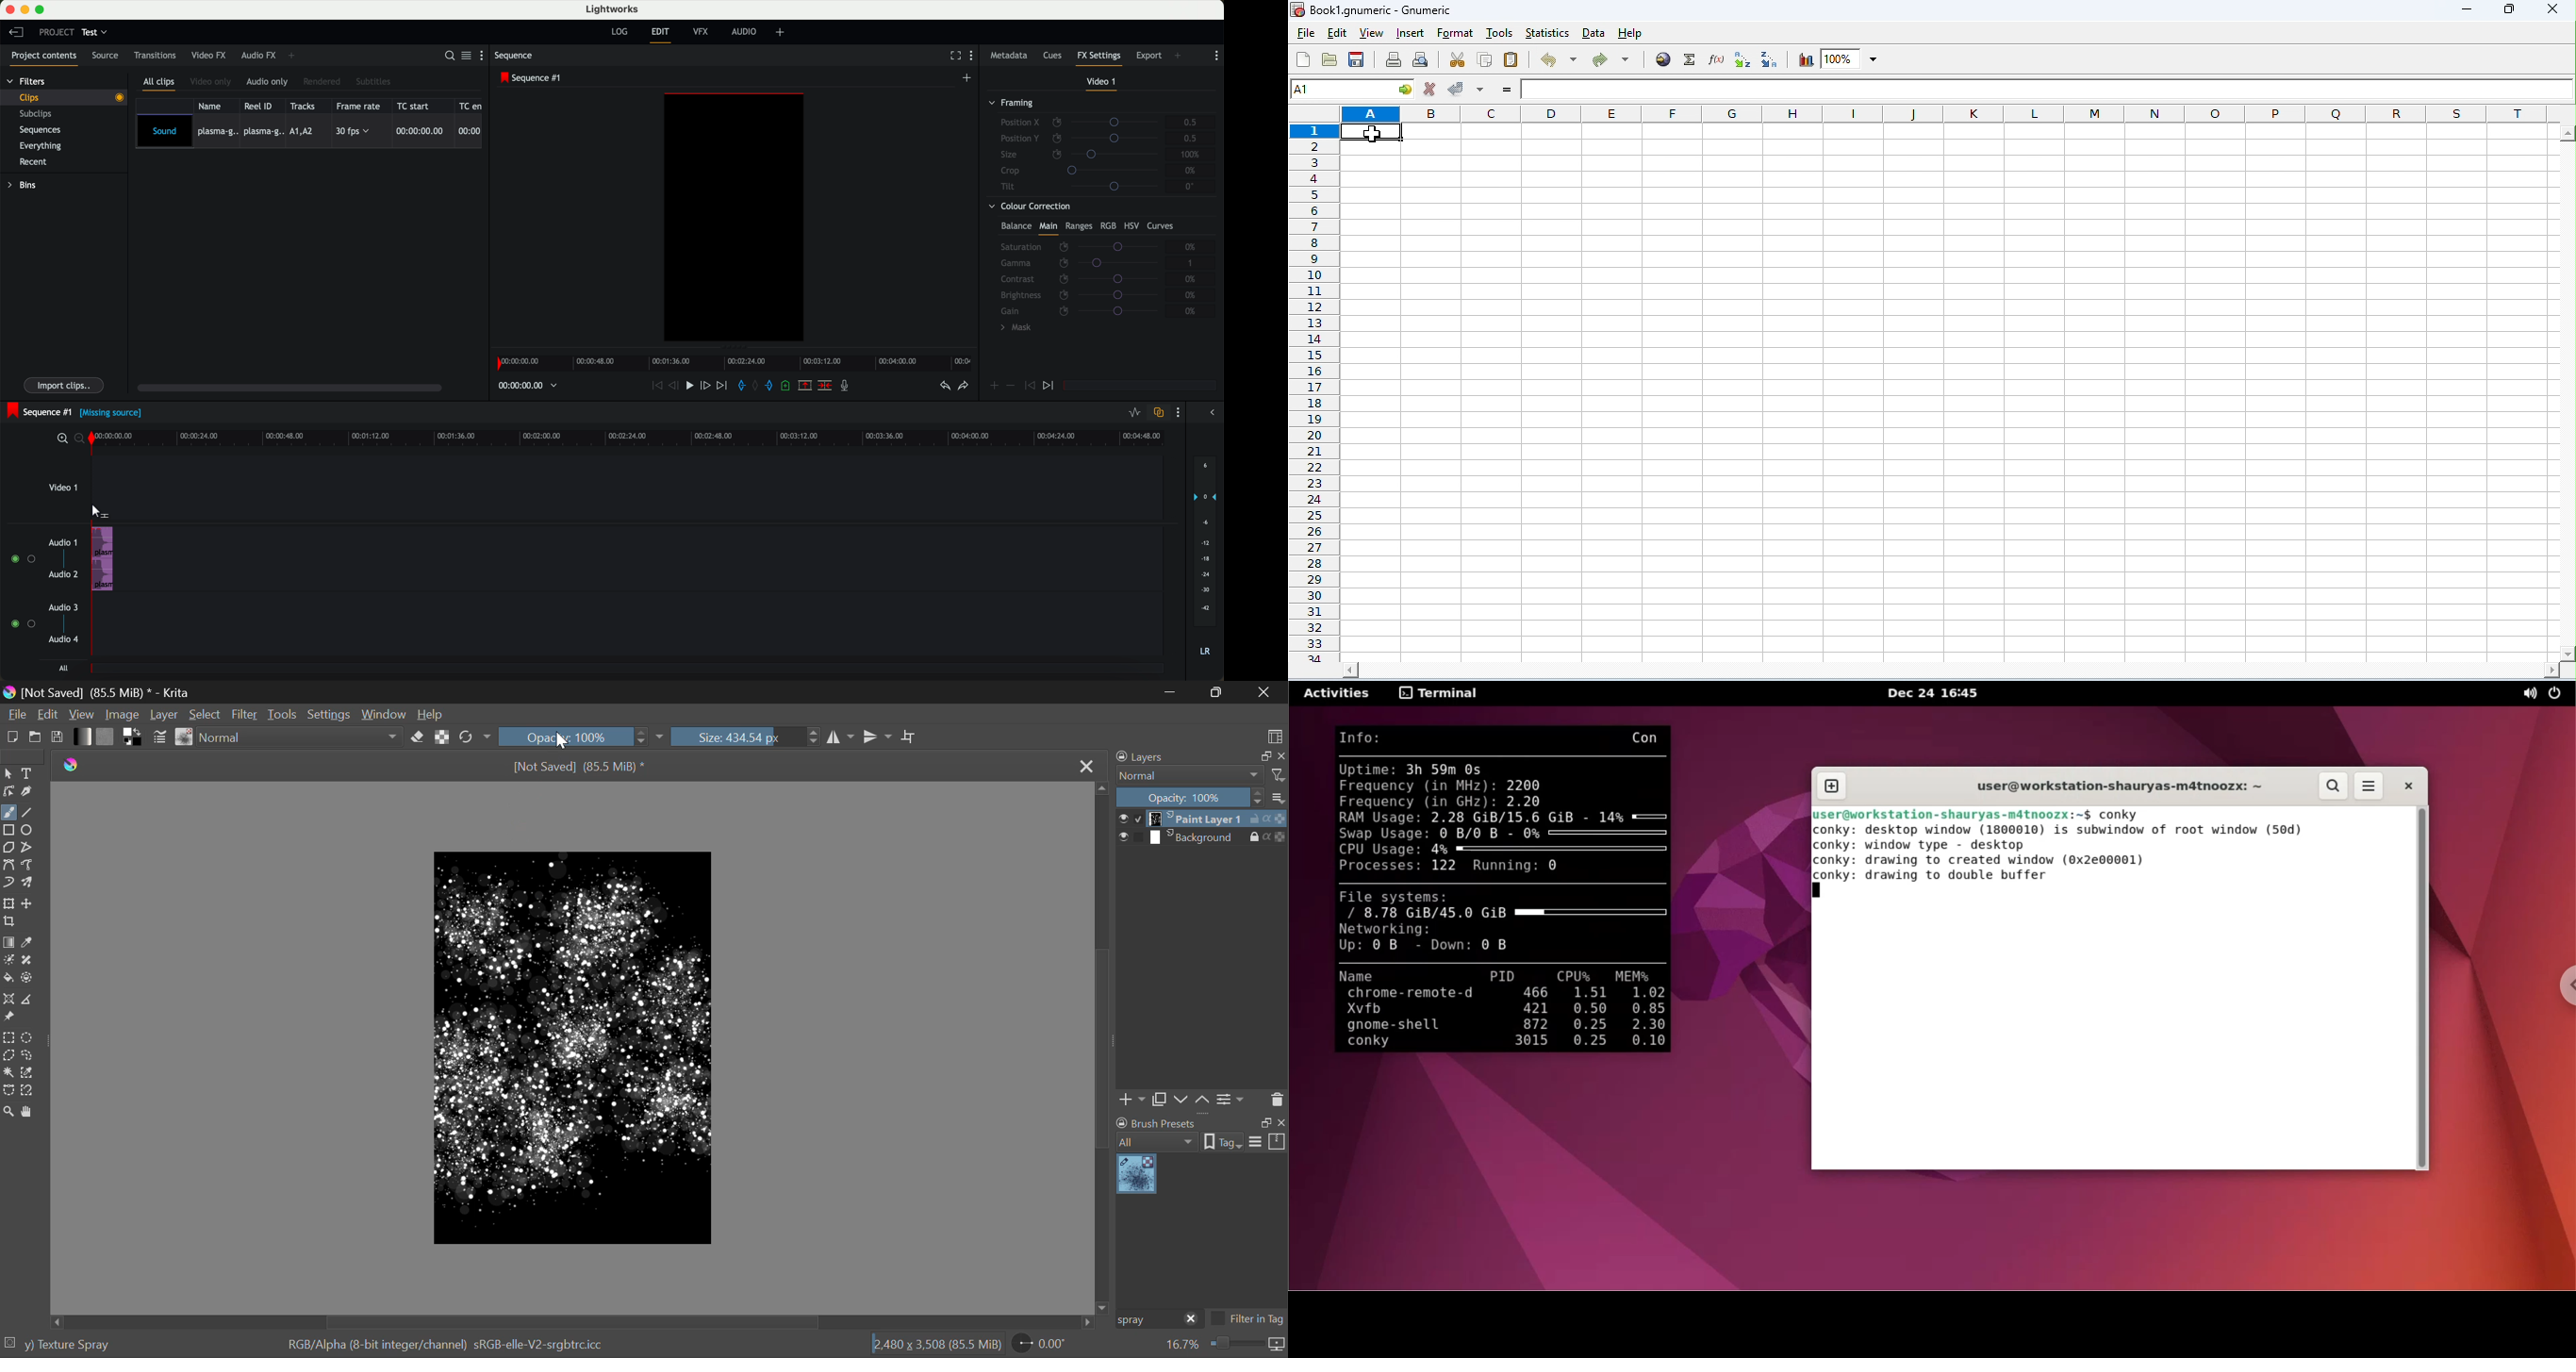  What do you see at coordinates (28, 814) in the screenshot?
I see `Line` at bounding box center [28, 814].